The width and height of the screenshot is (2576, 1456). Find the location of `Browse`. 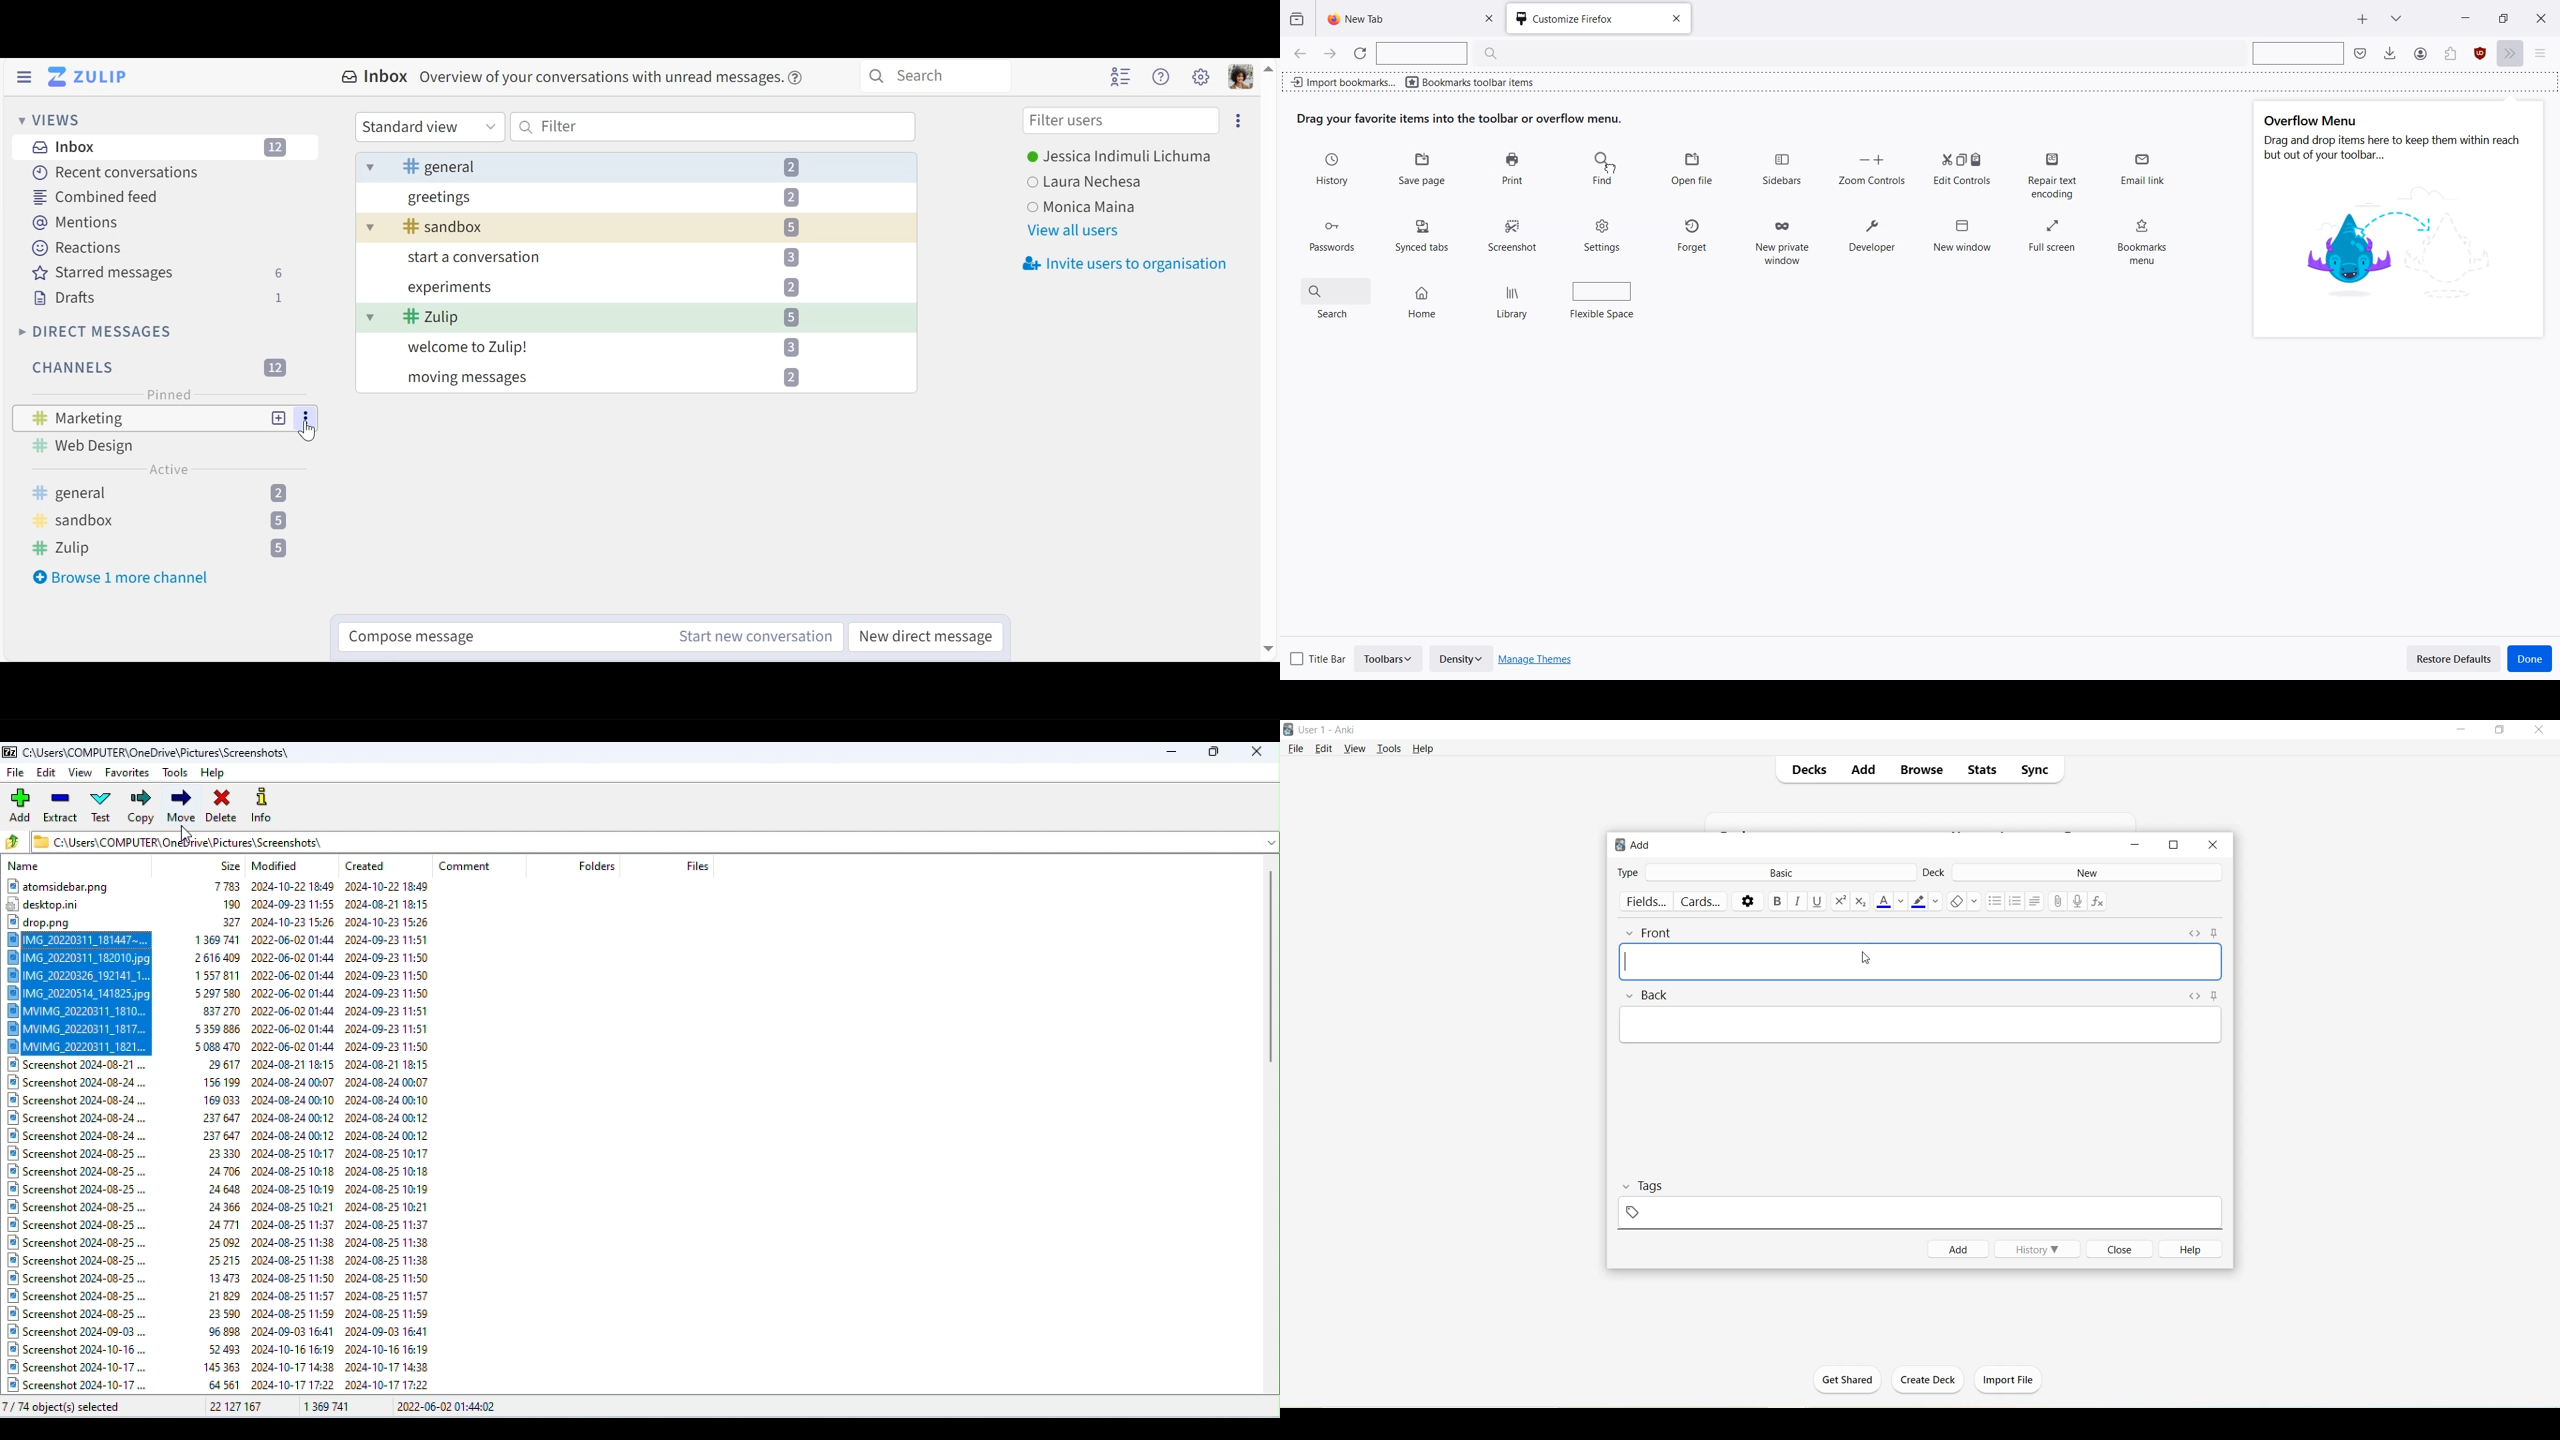

Browse is located at coordinates (1916, 771).